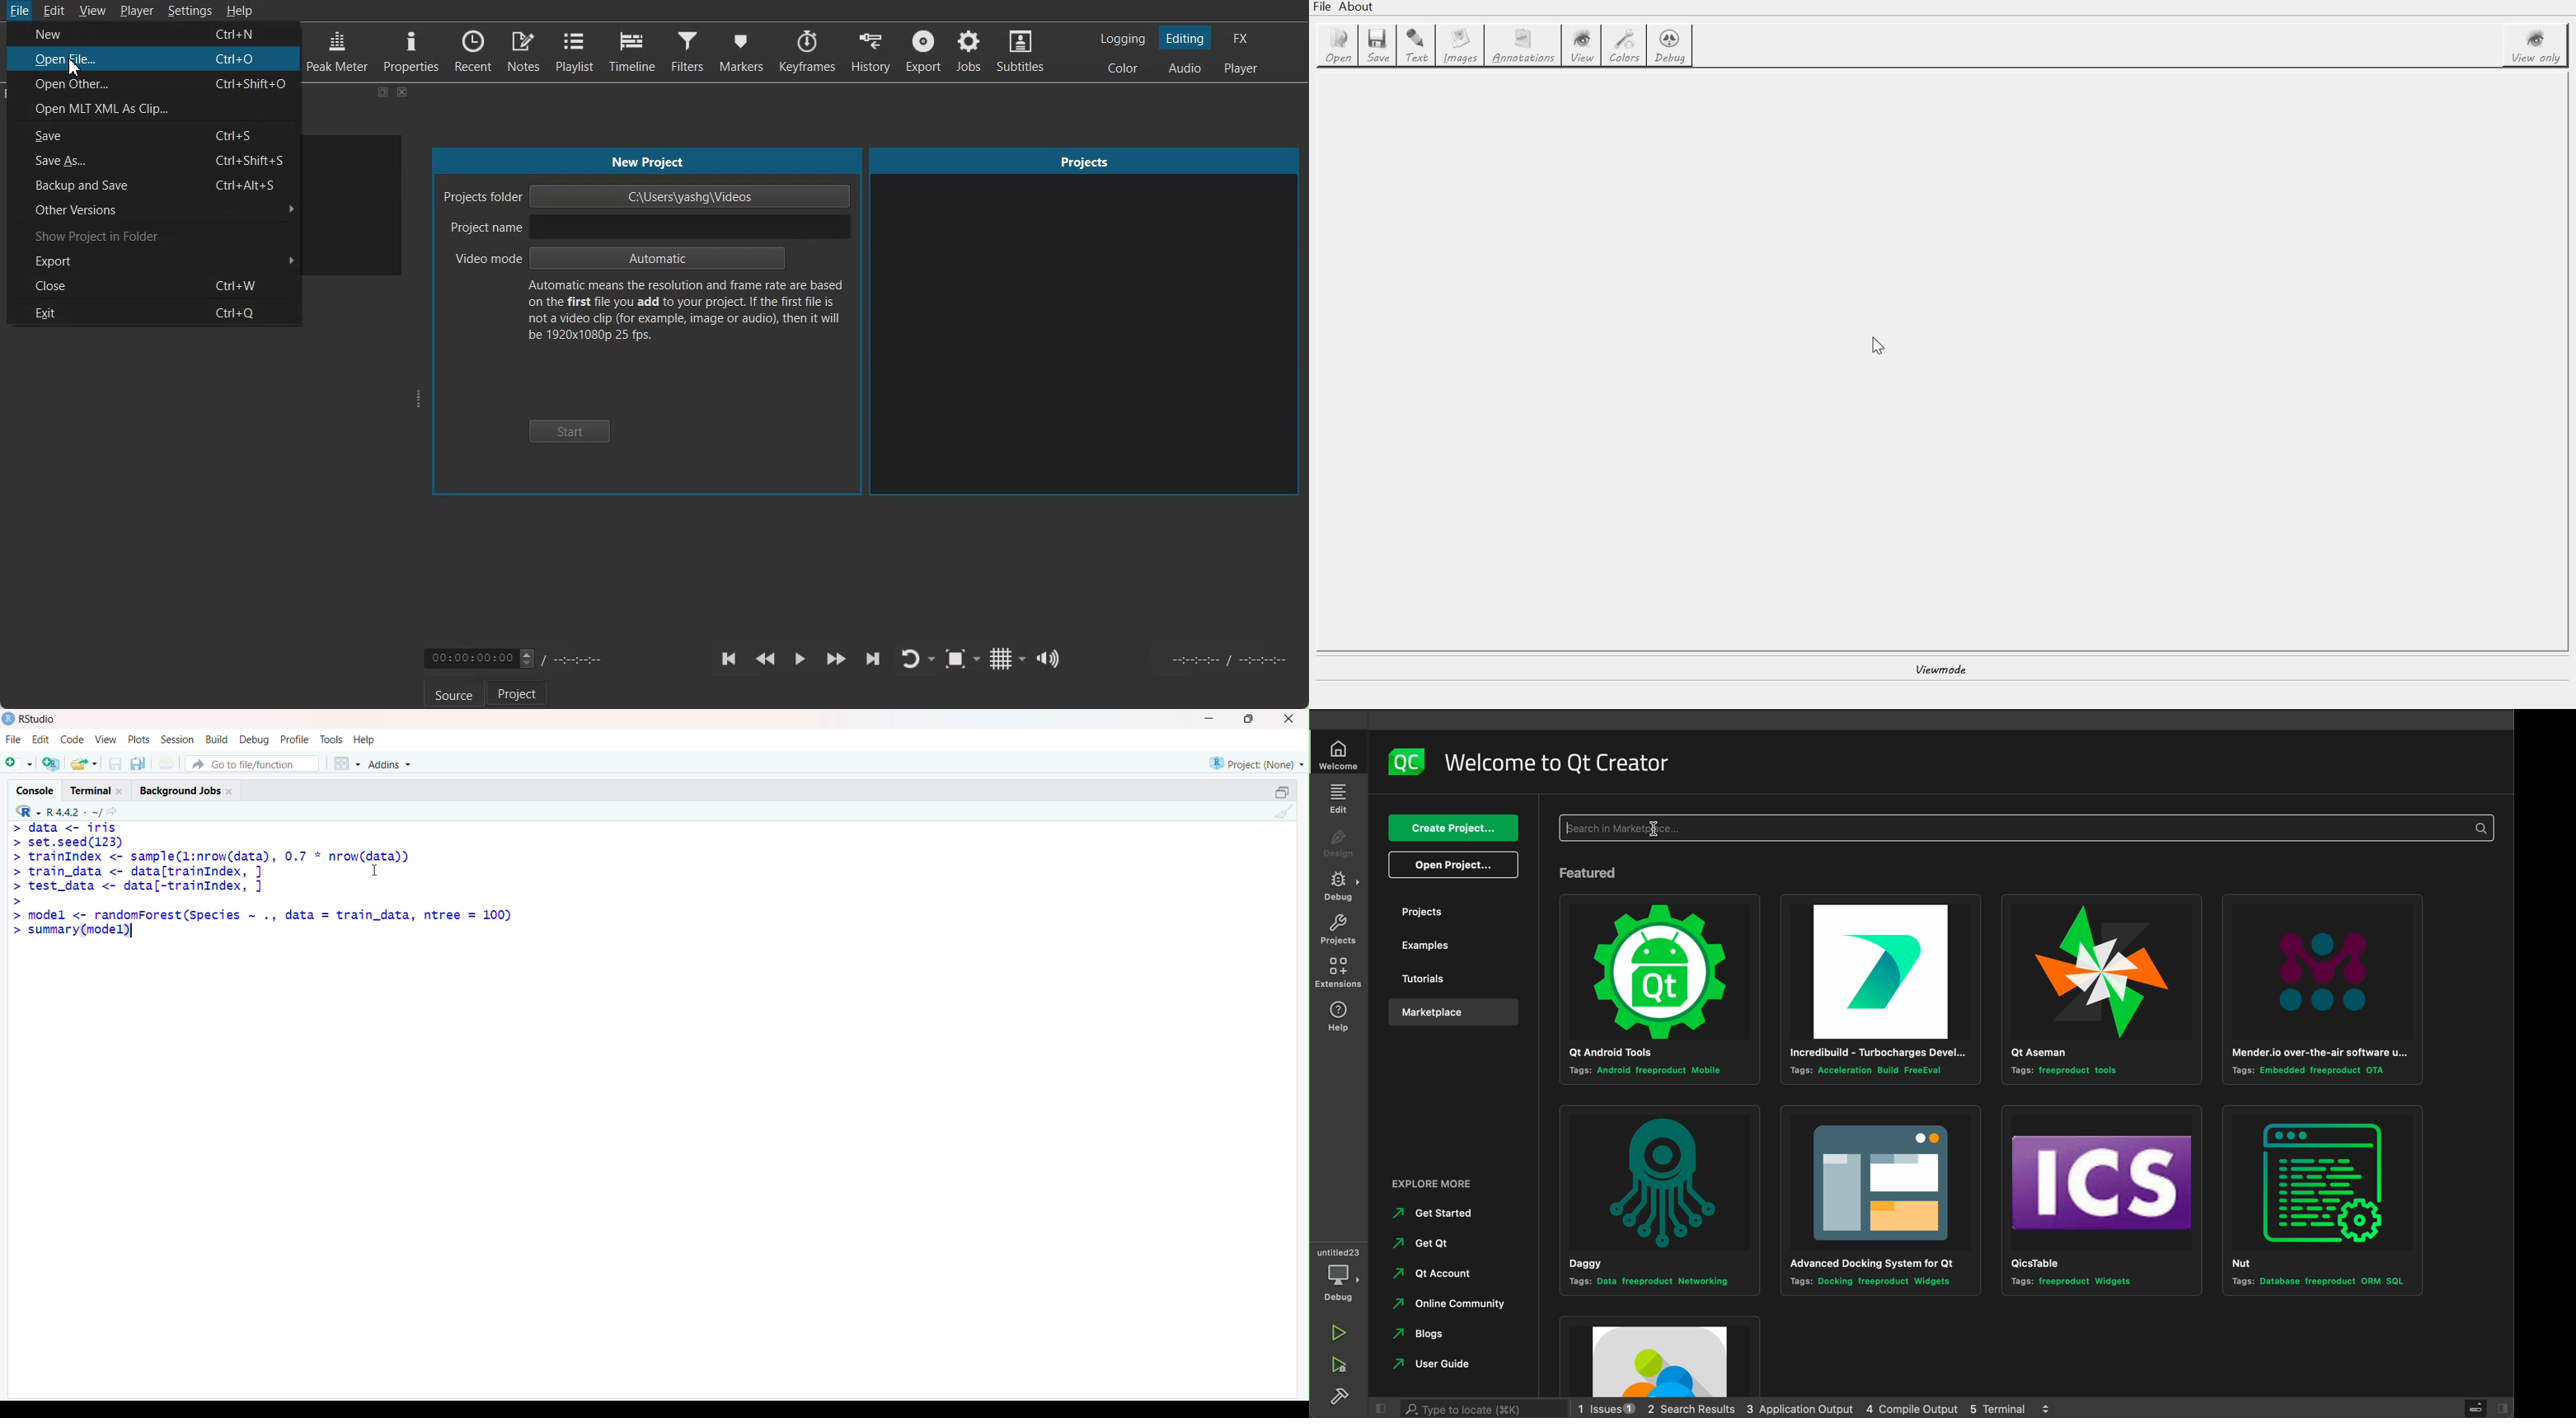 This screenshot has width=2576, height=1428. I want to click on Profile, so click(294, 739).